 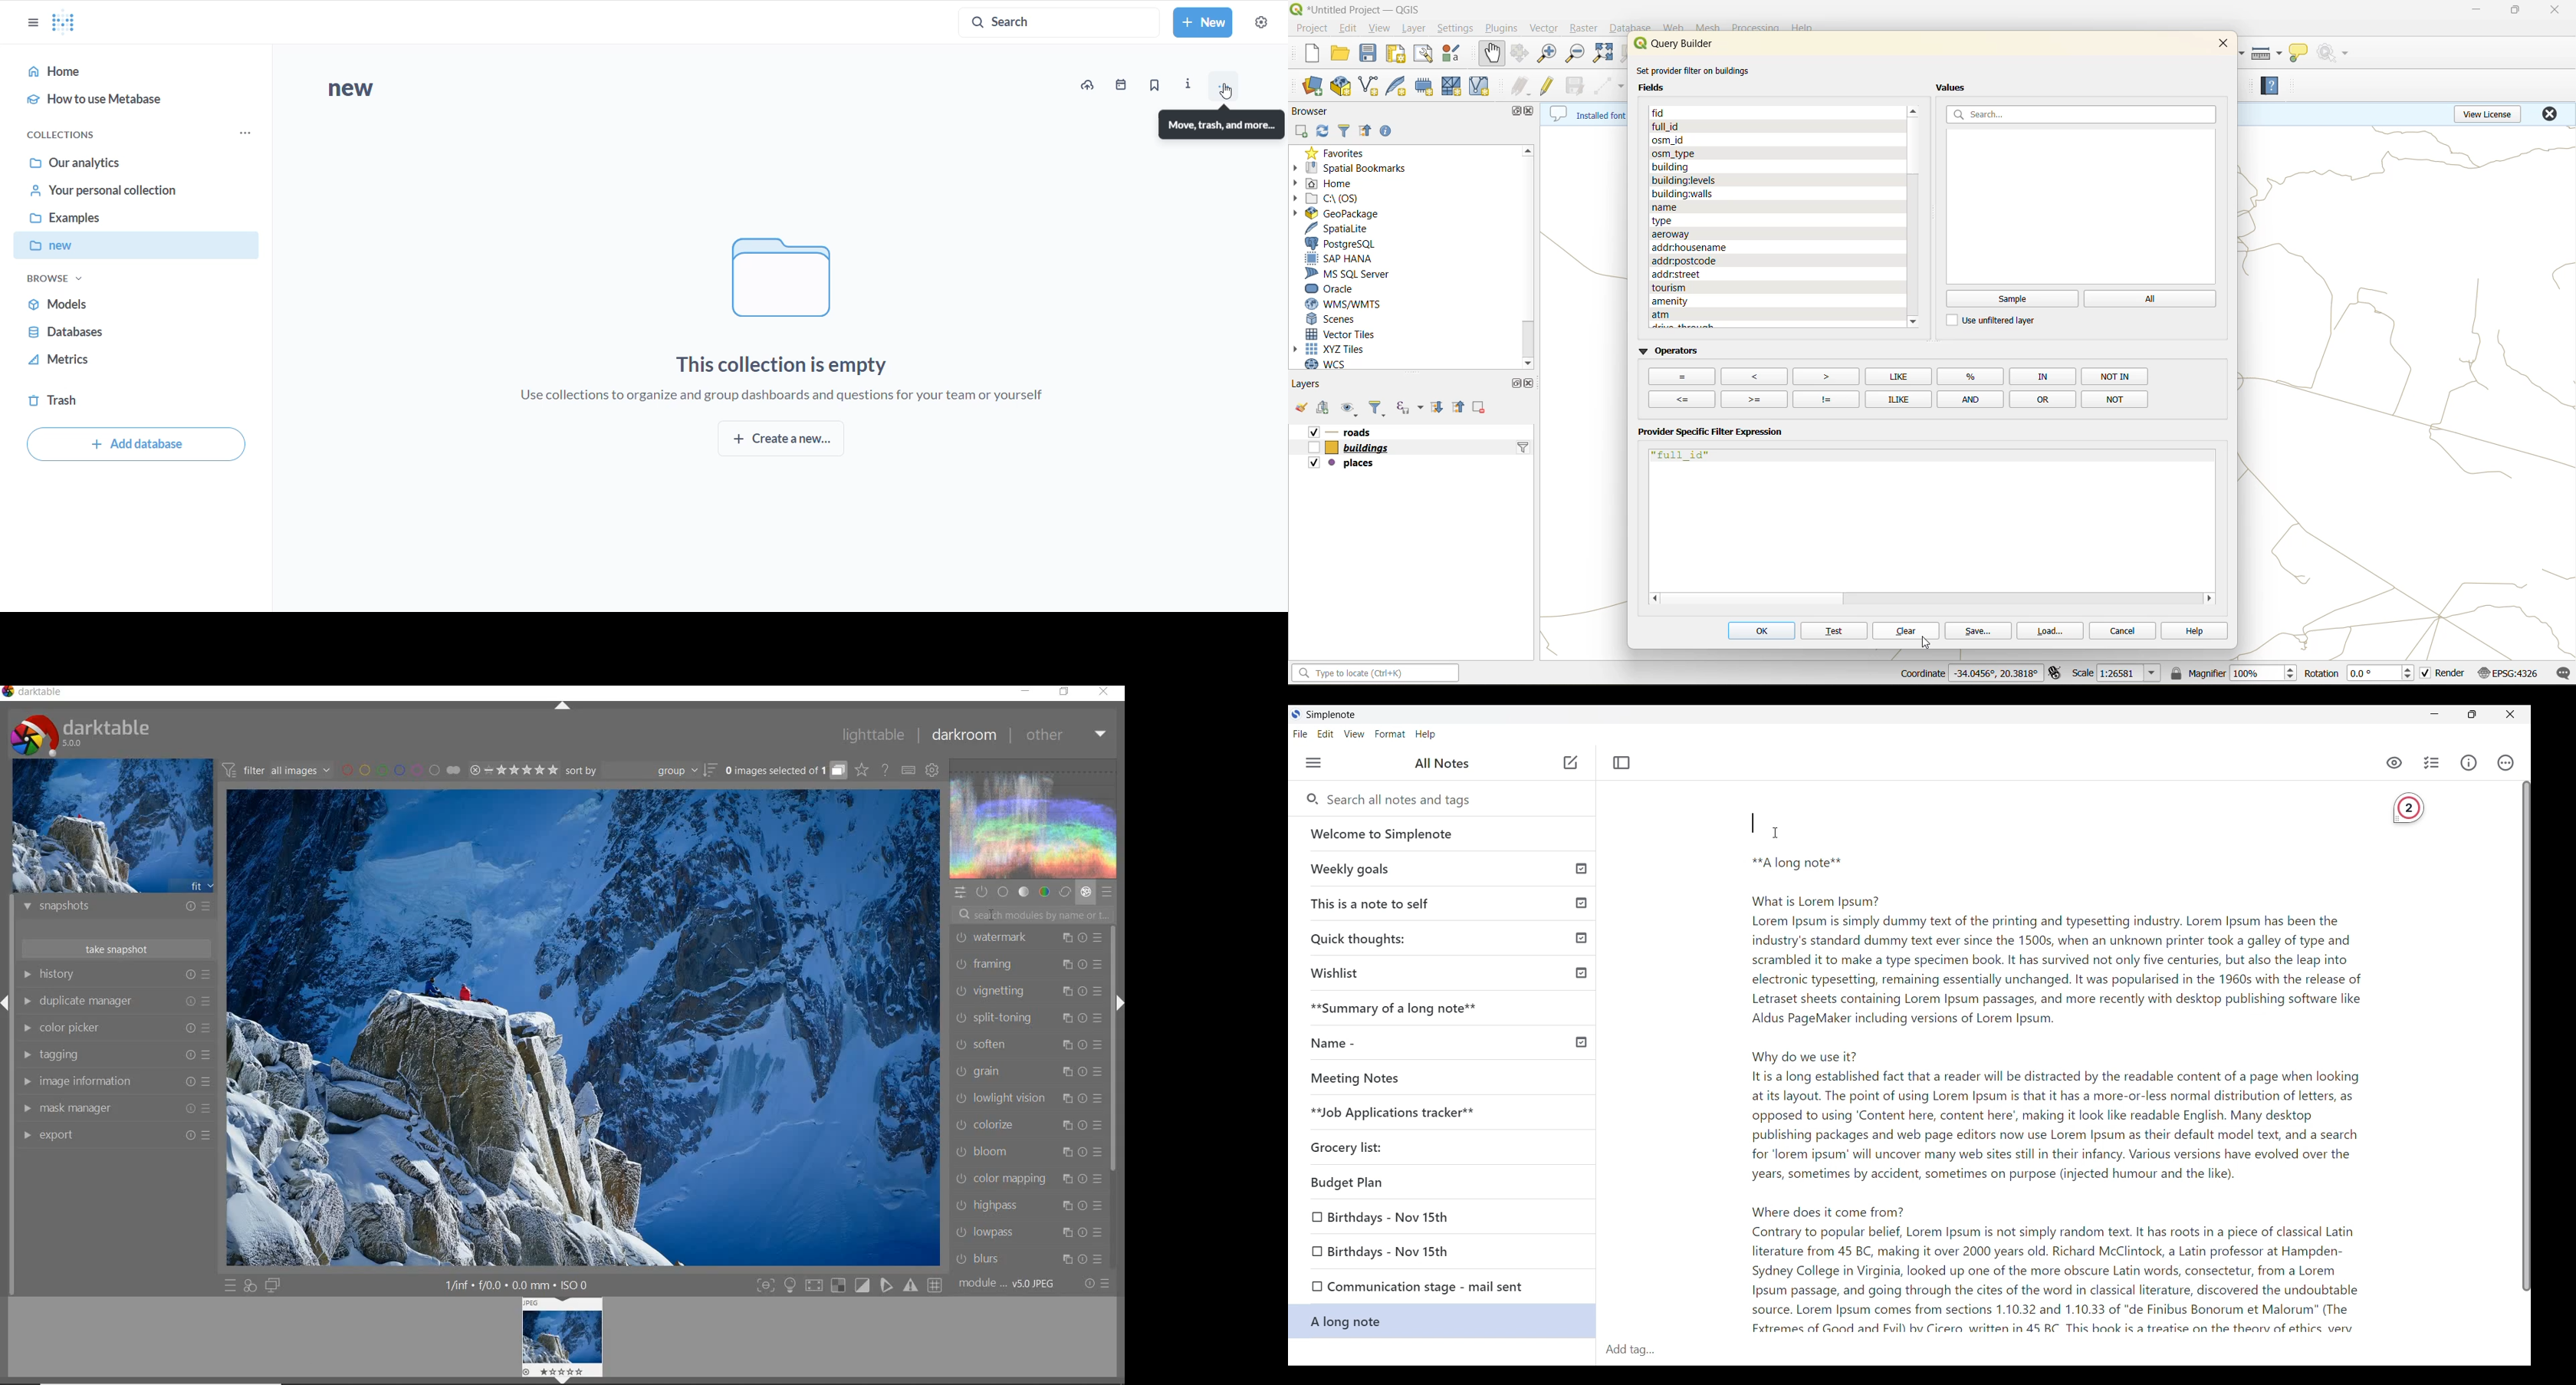 I want to click on fields, so click(x=1695, y=260).